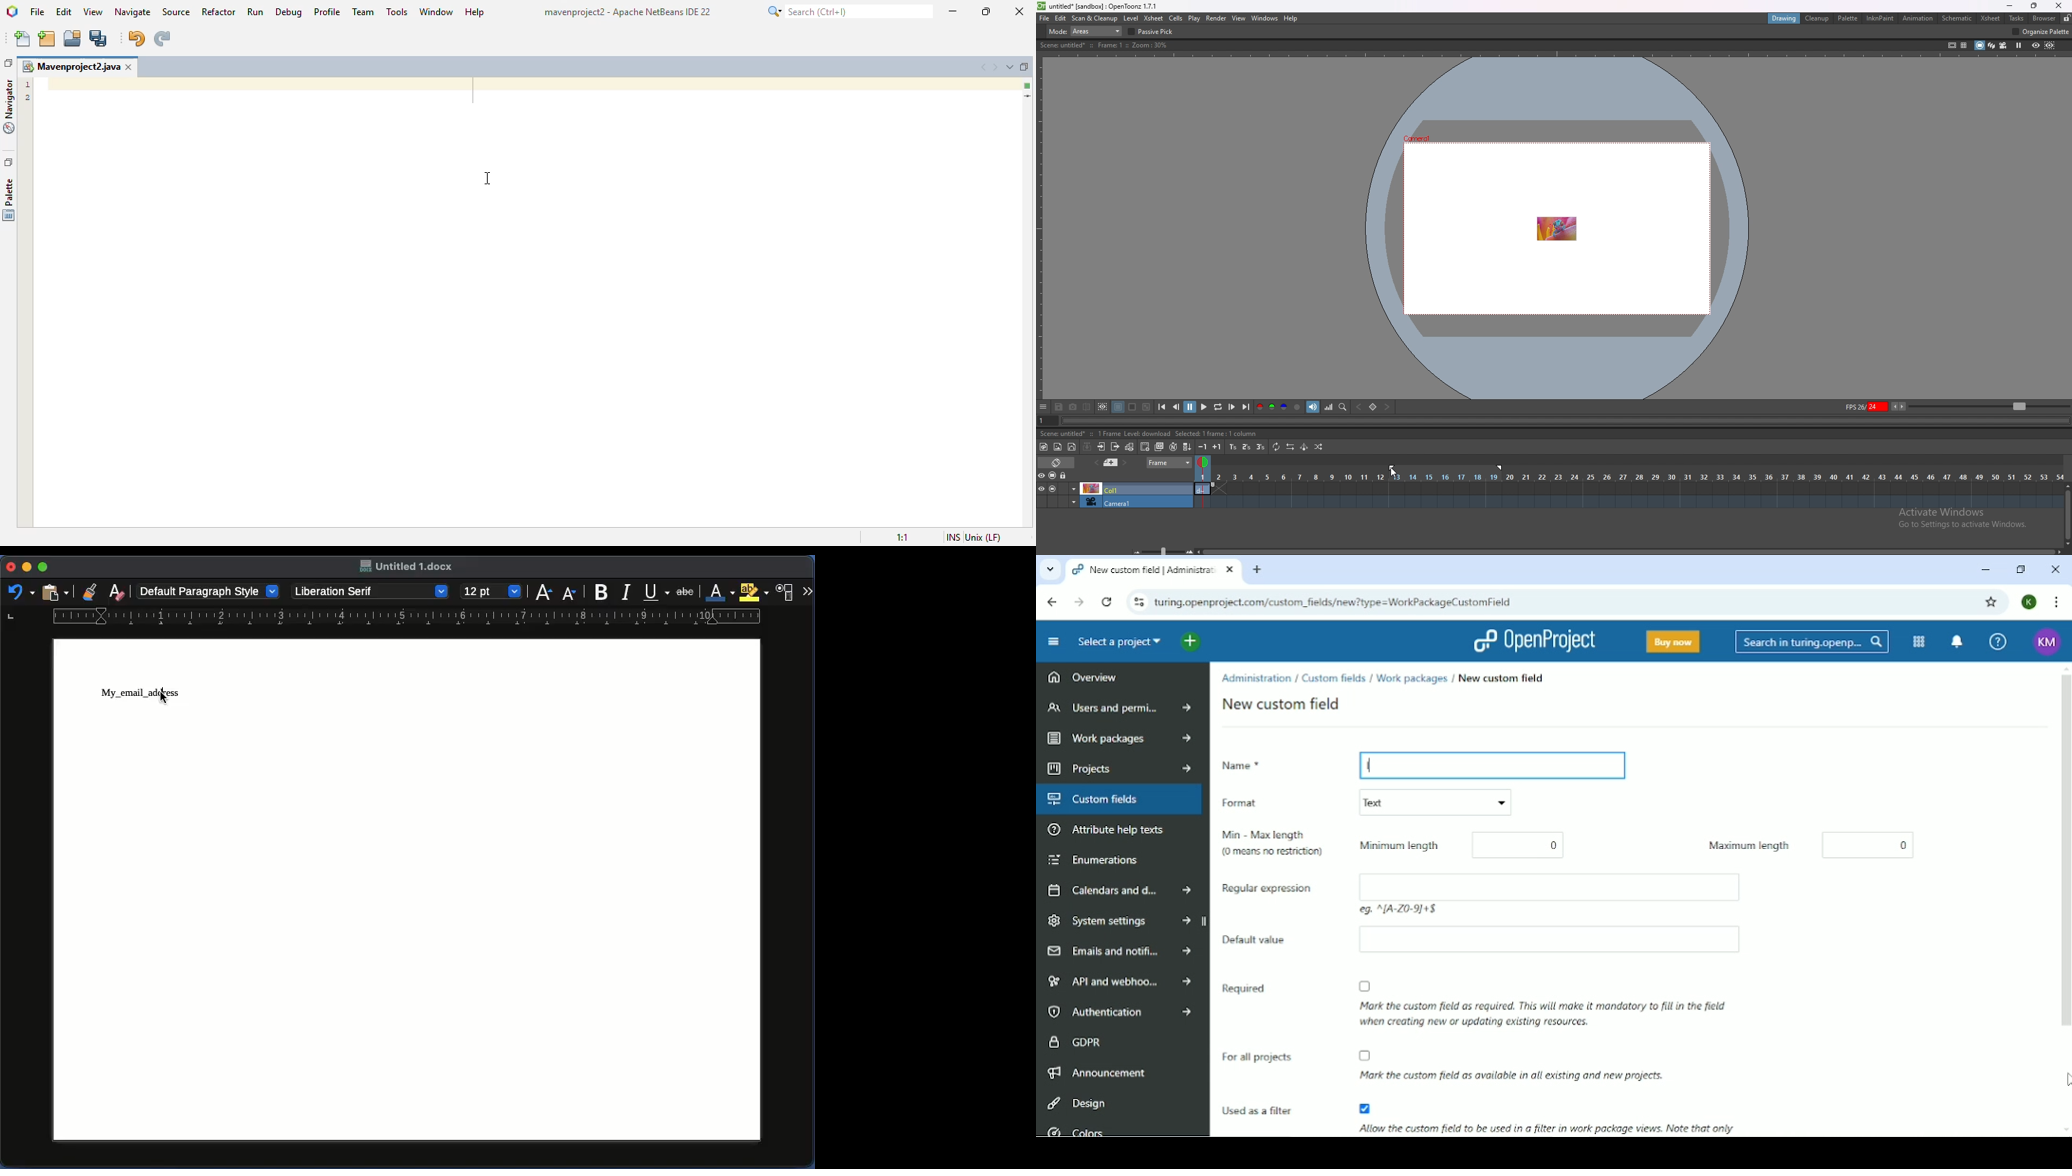 The width and height of the screenshot is (2072, 1176). What do you see at coordinates (2041, 31) in the screenshot?
I see `organize palette` at bounding box center [2041, 31].